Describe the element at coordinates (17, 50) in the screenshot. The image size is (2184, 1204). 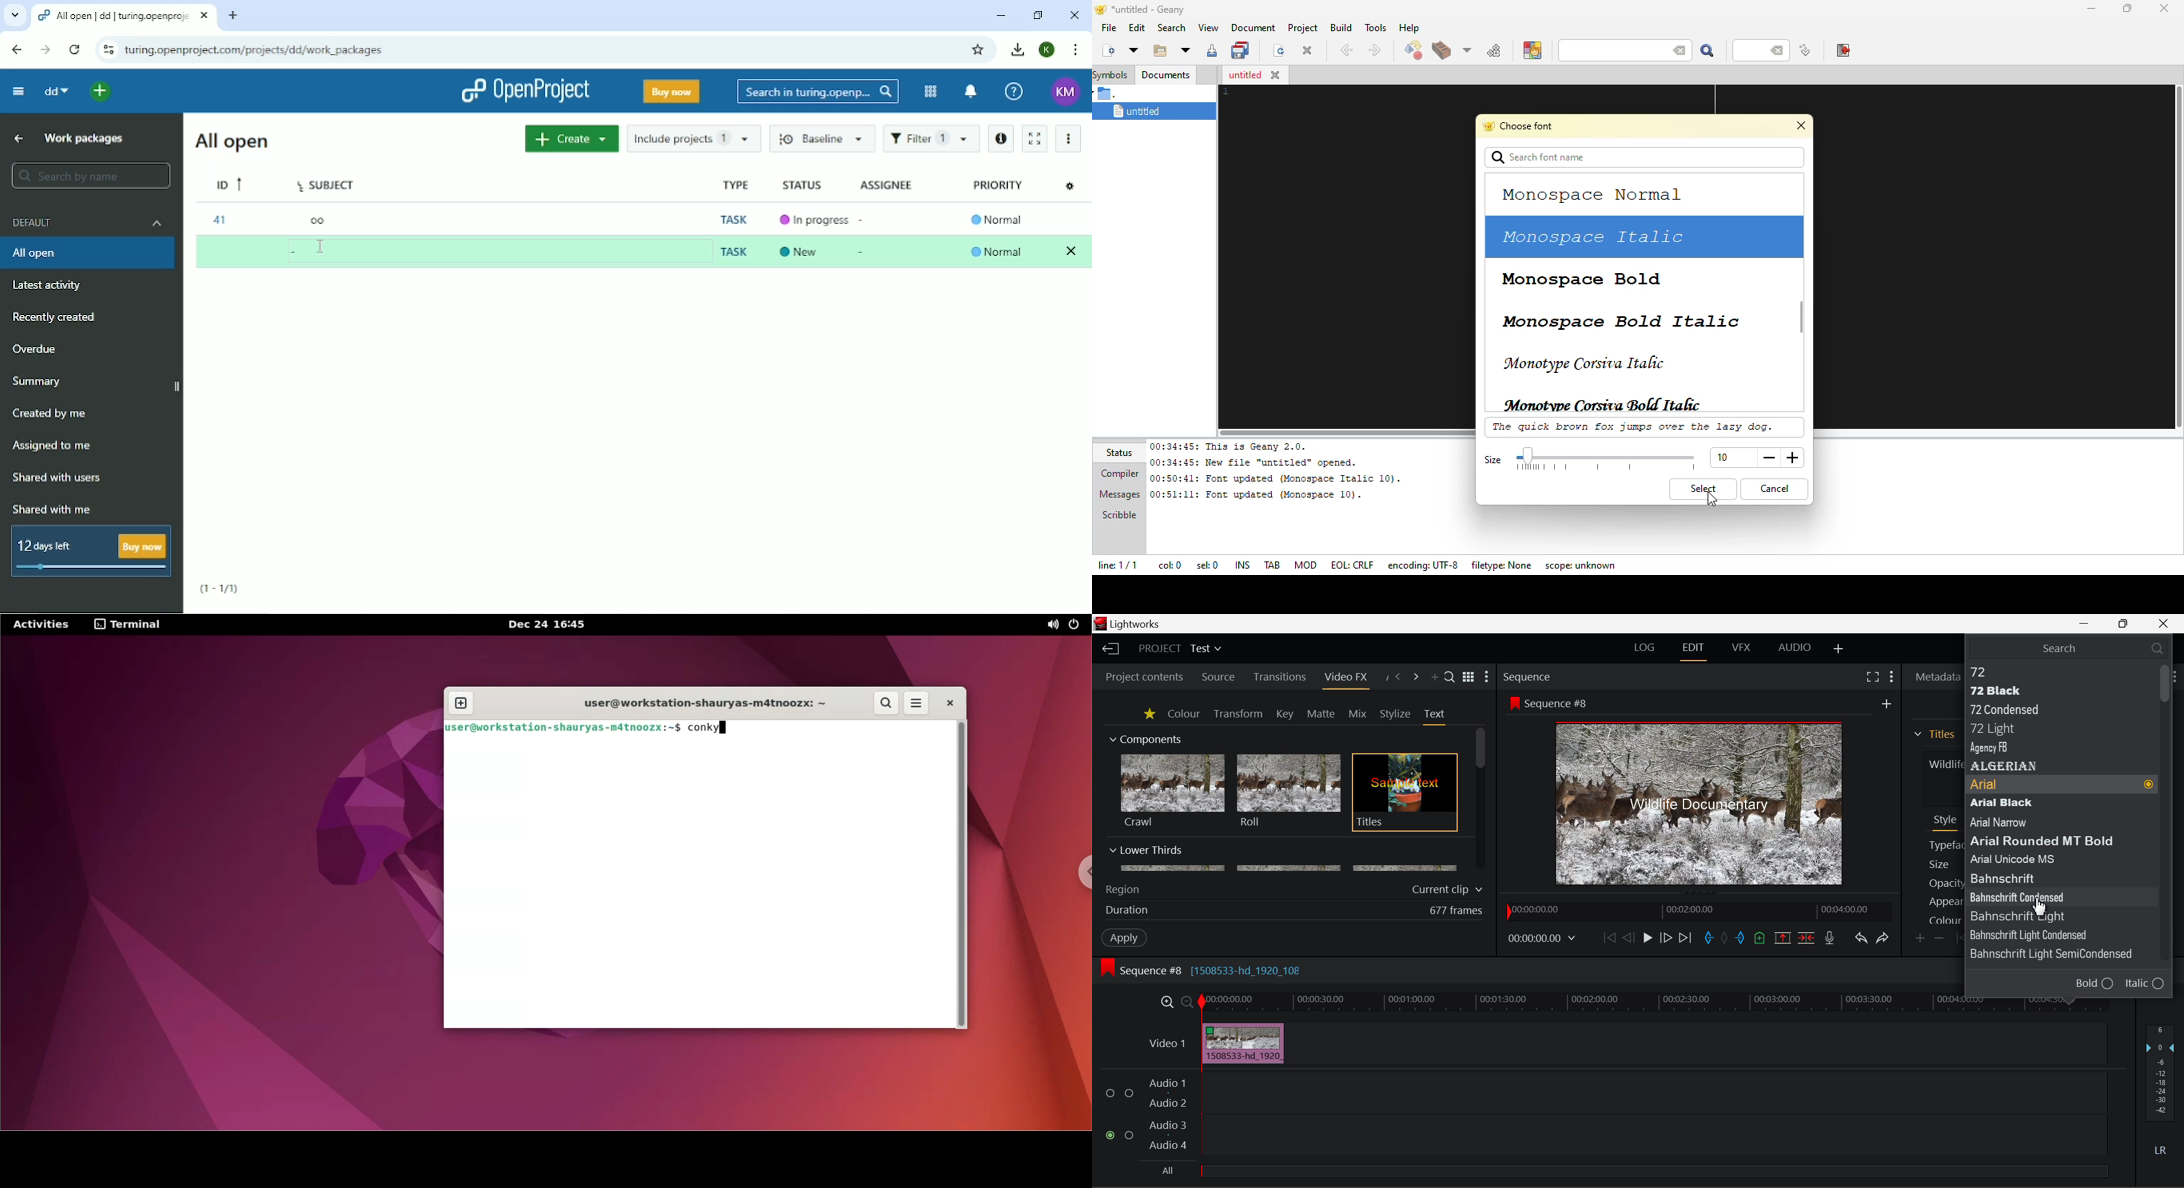
I see `Back` at that location.